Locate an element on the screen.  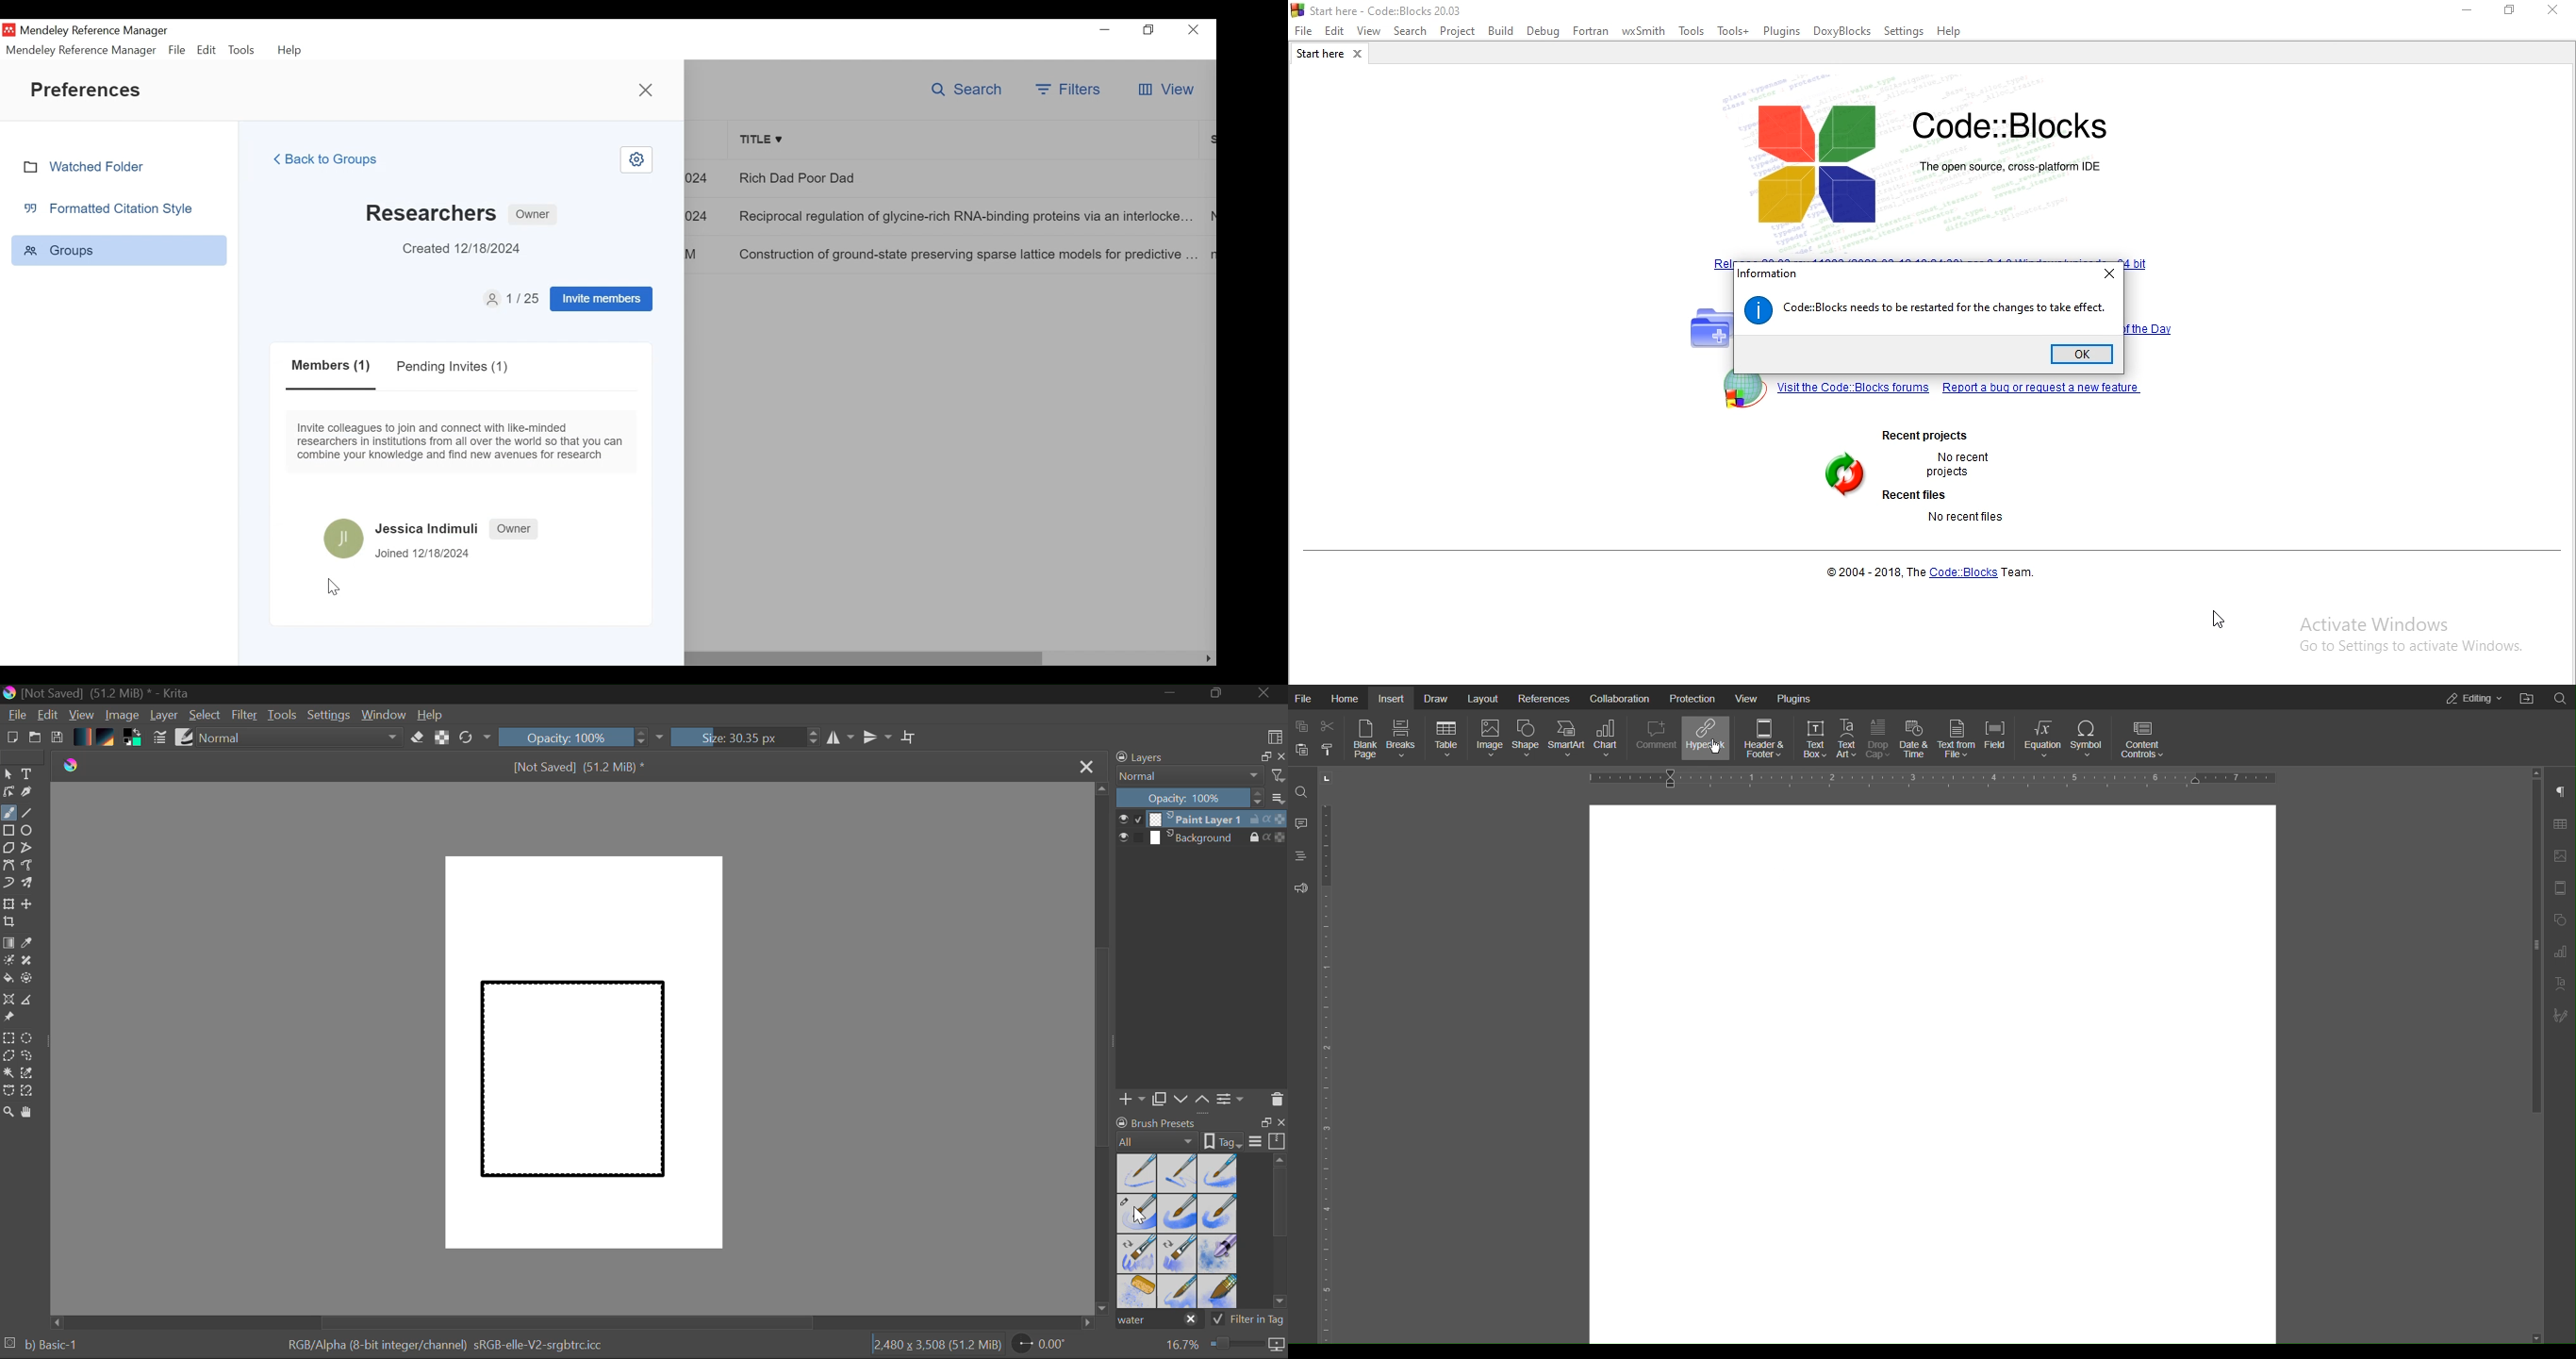
Fortran is located at coordinates (1592, 31).